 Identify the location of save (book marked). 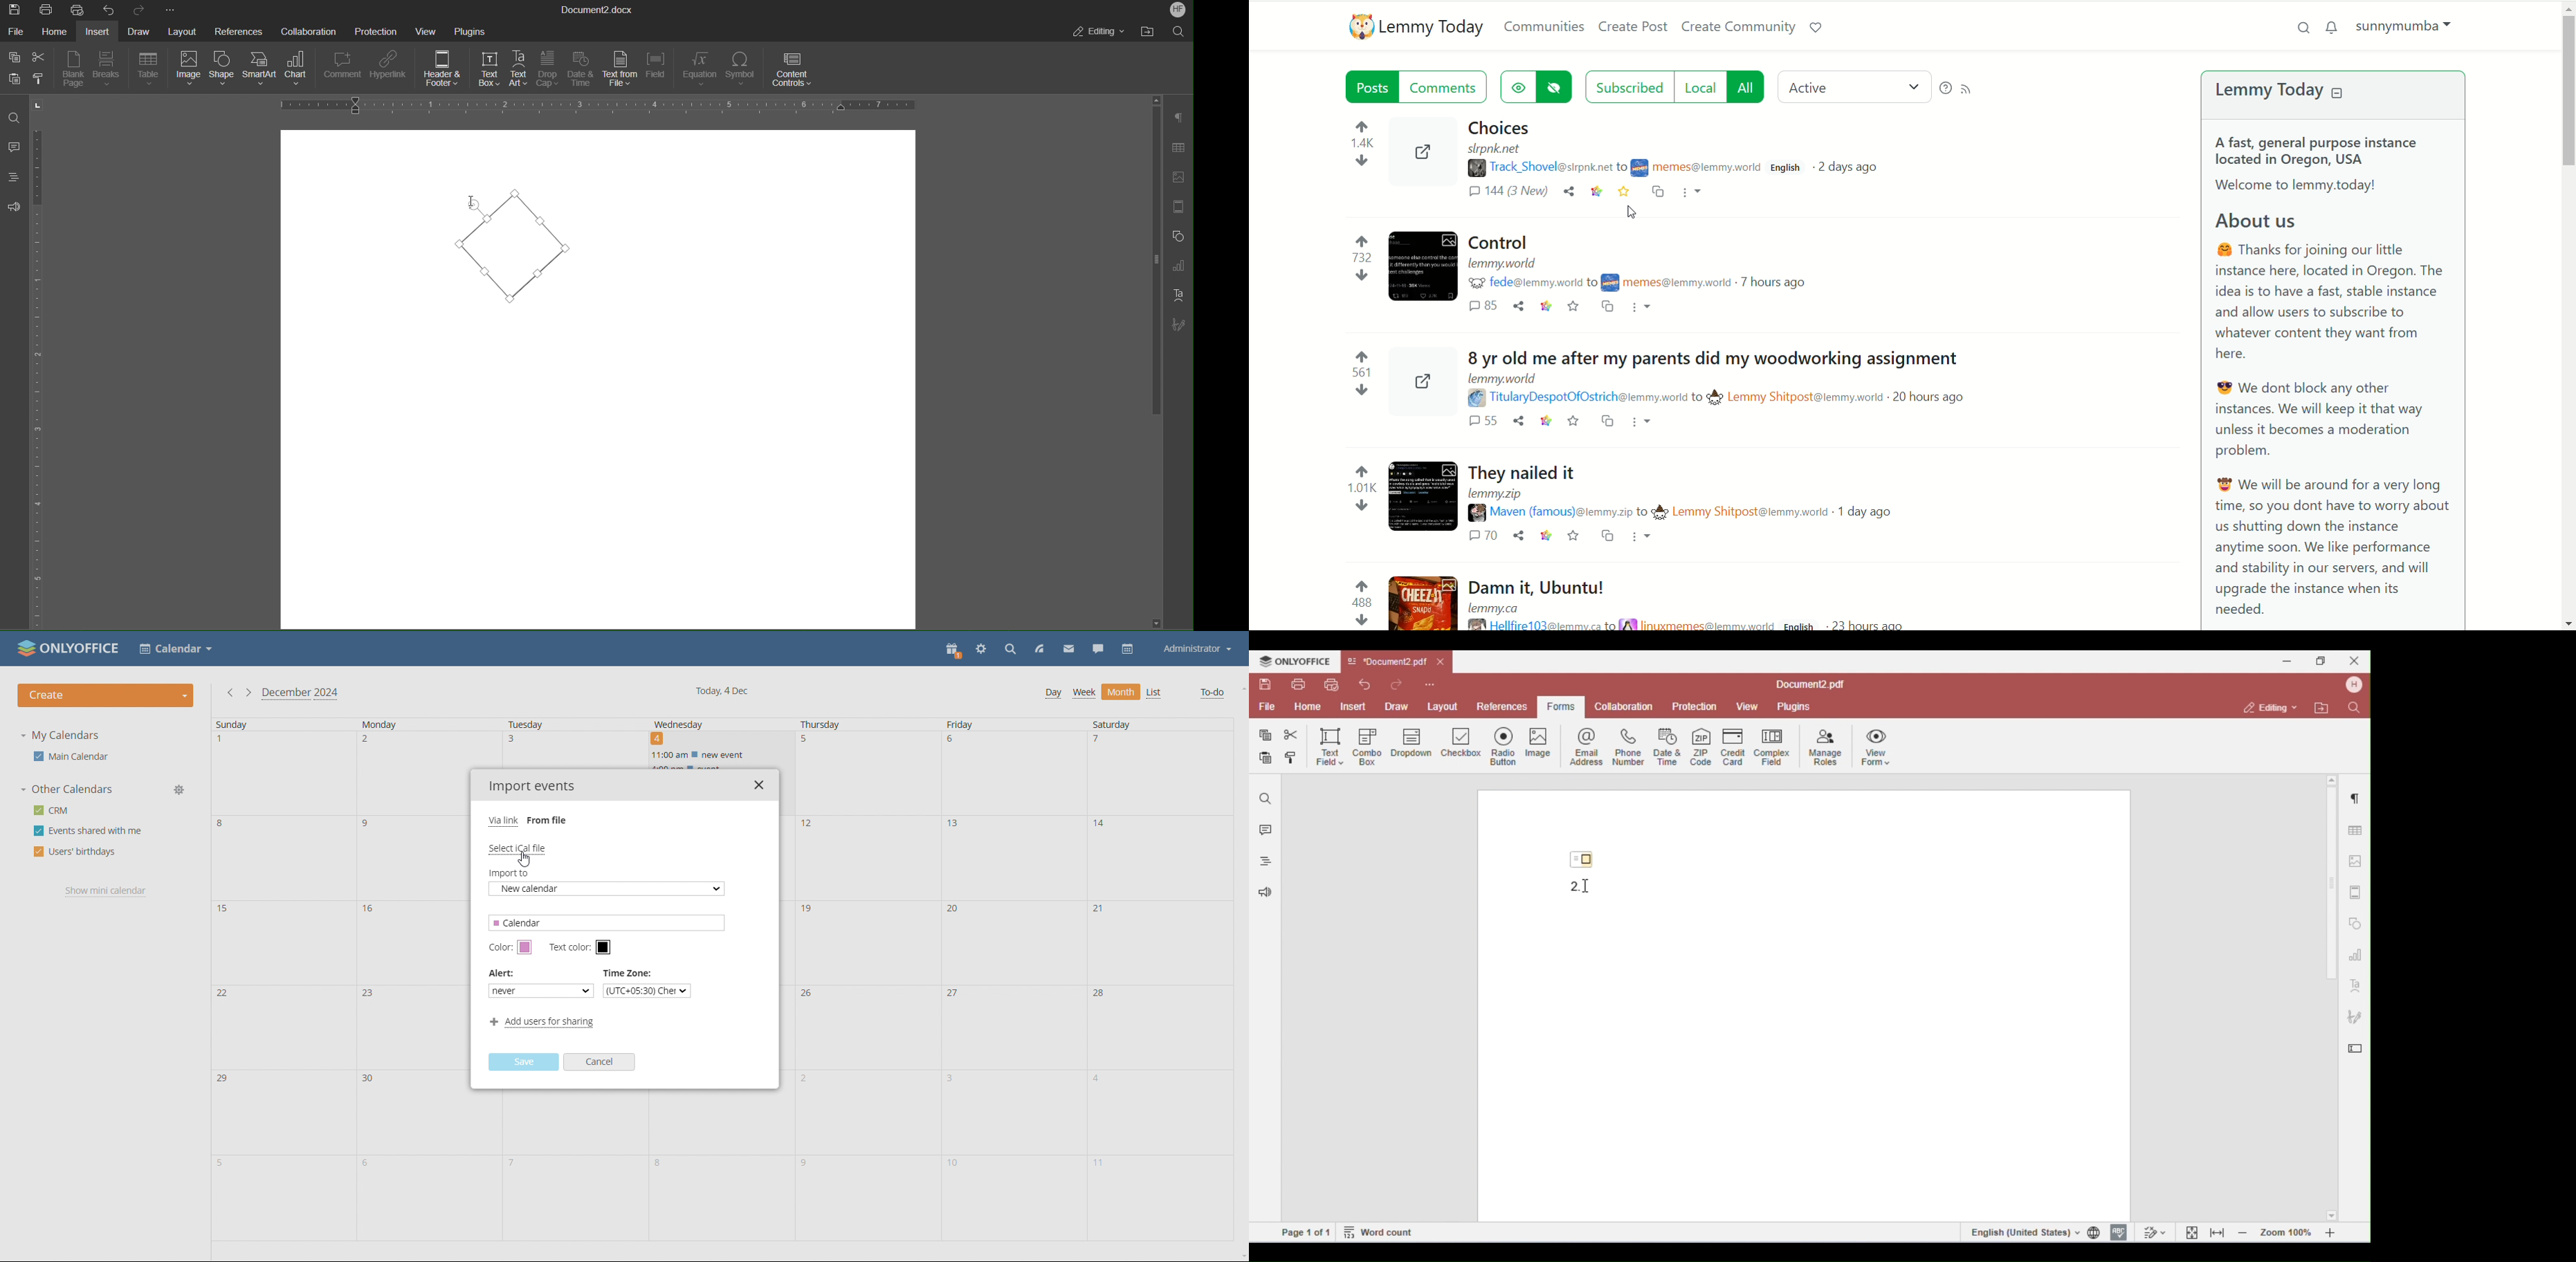
(1623, 192).